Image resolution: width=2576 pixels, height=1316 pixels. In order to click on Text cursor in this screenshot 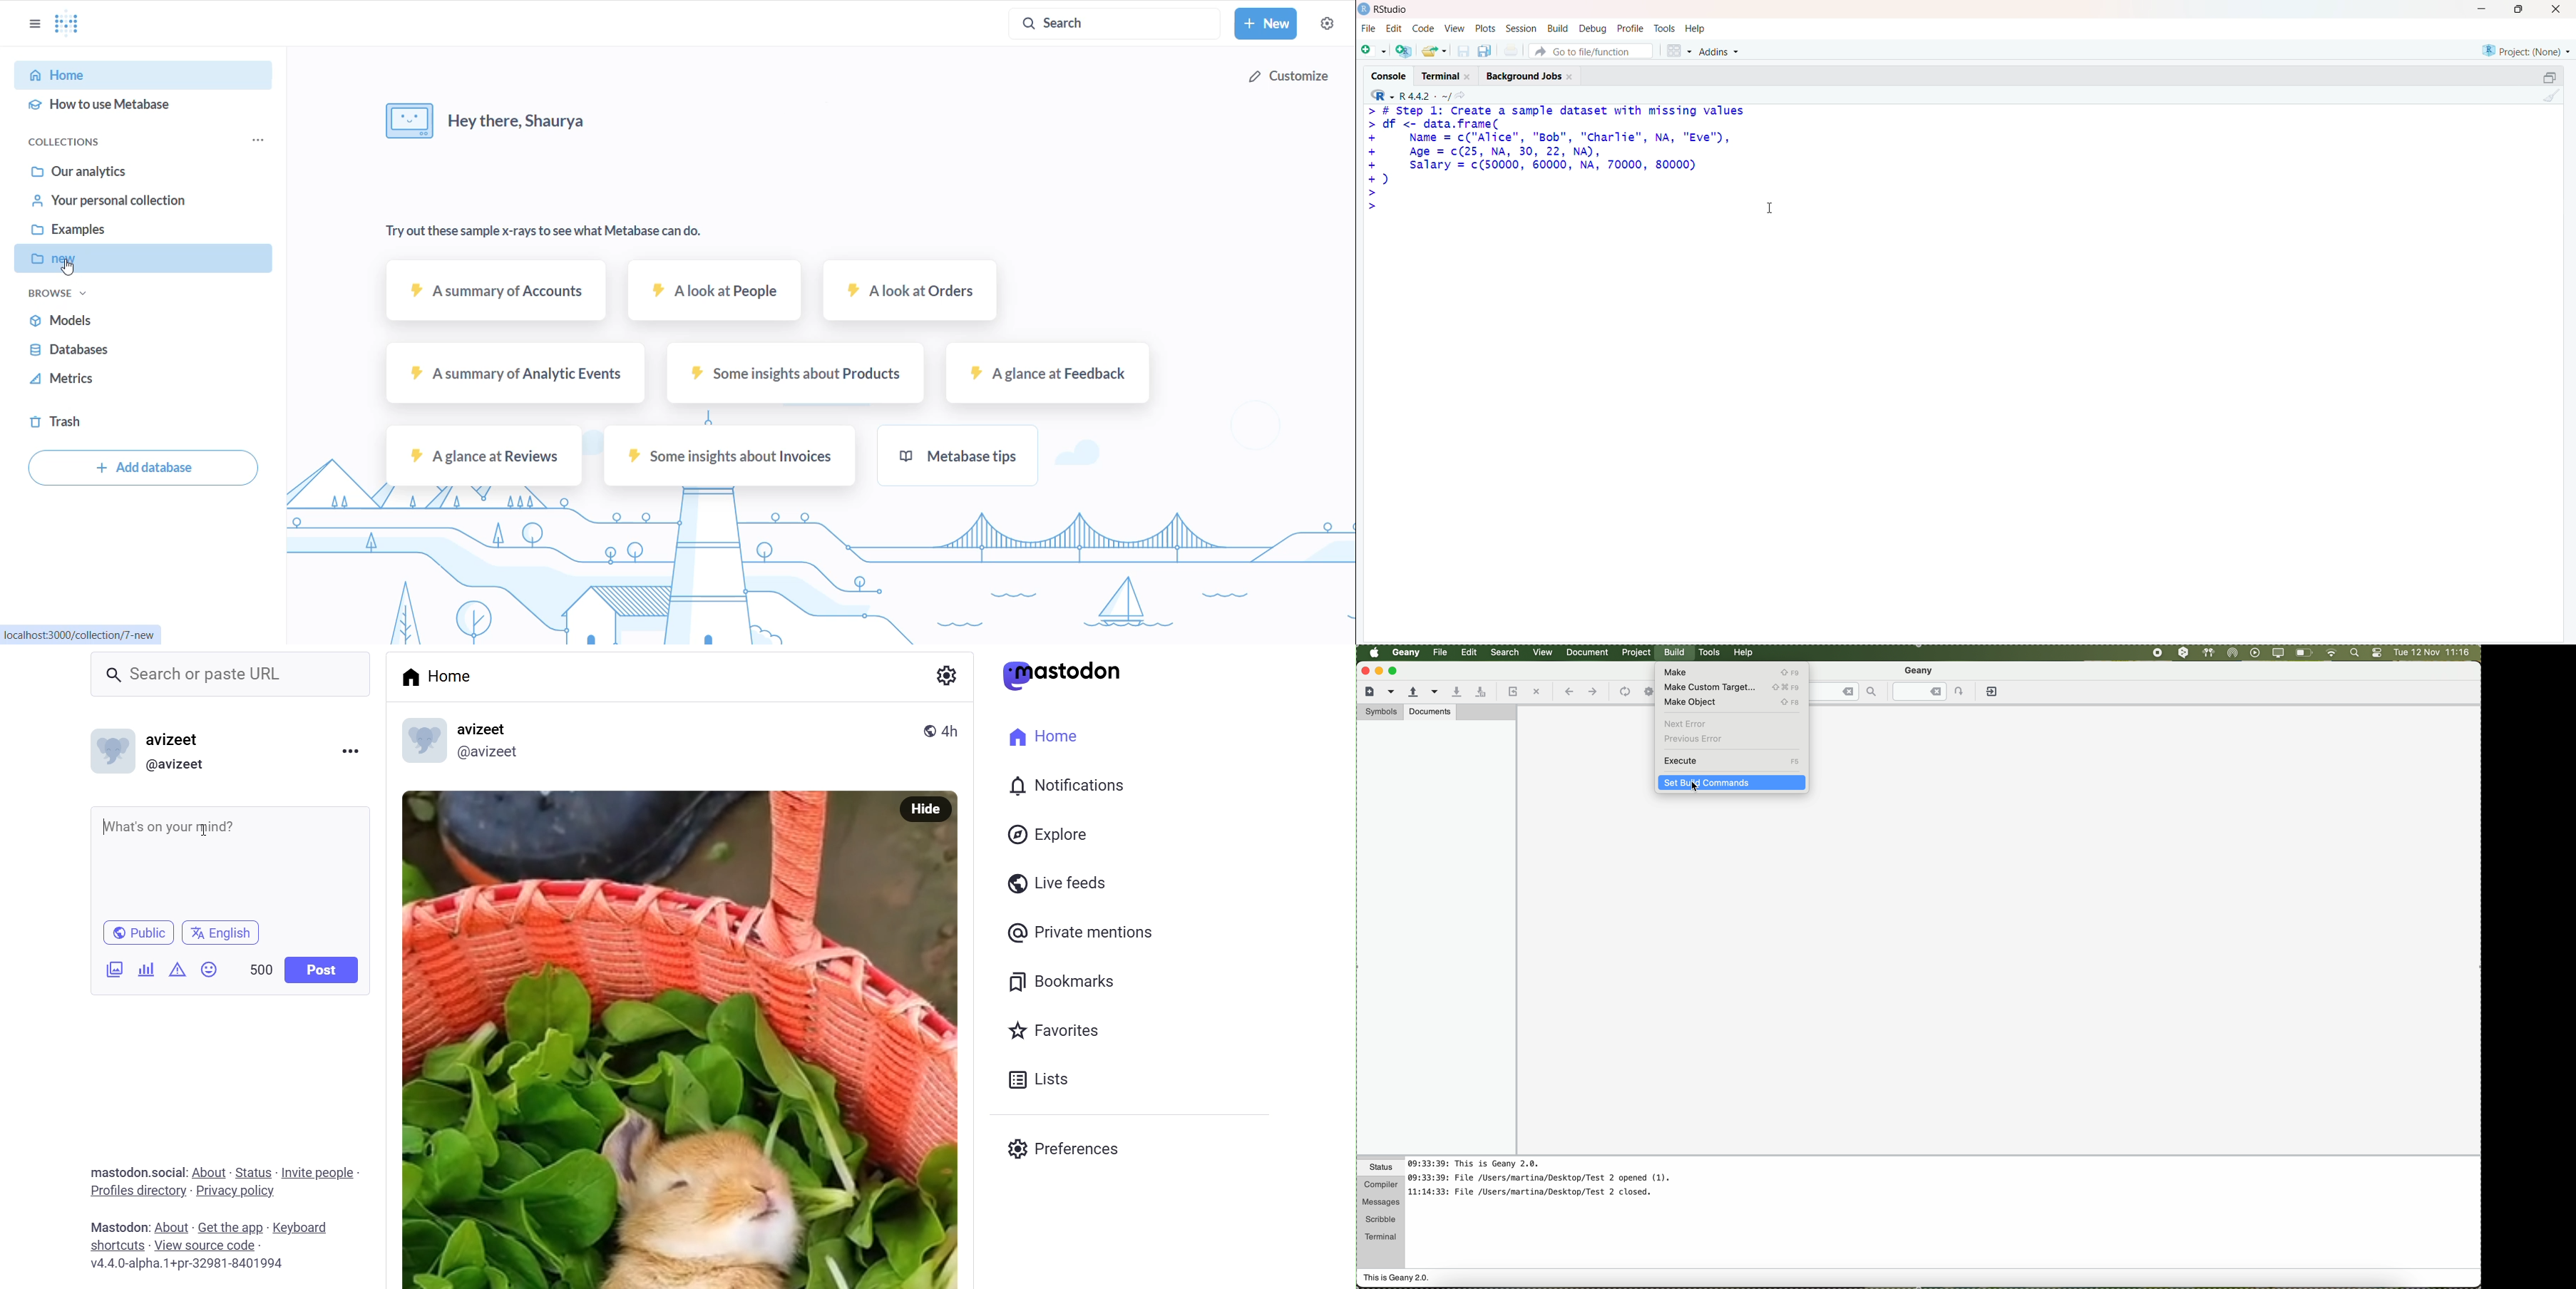, I will do `click(1773, 203)`.